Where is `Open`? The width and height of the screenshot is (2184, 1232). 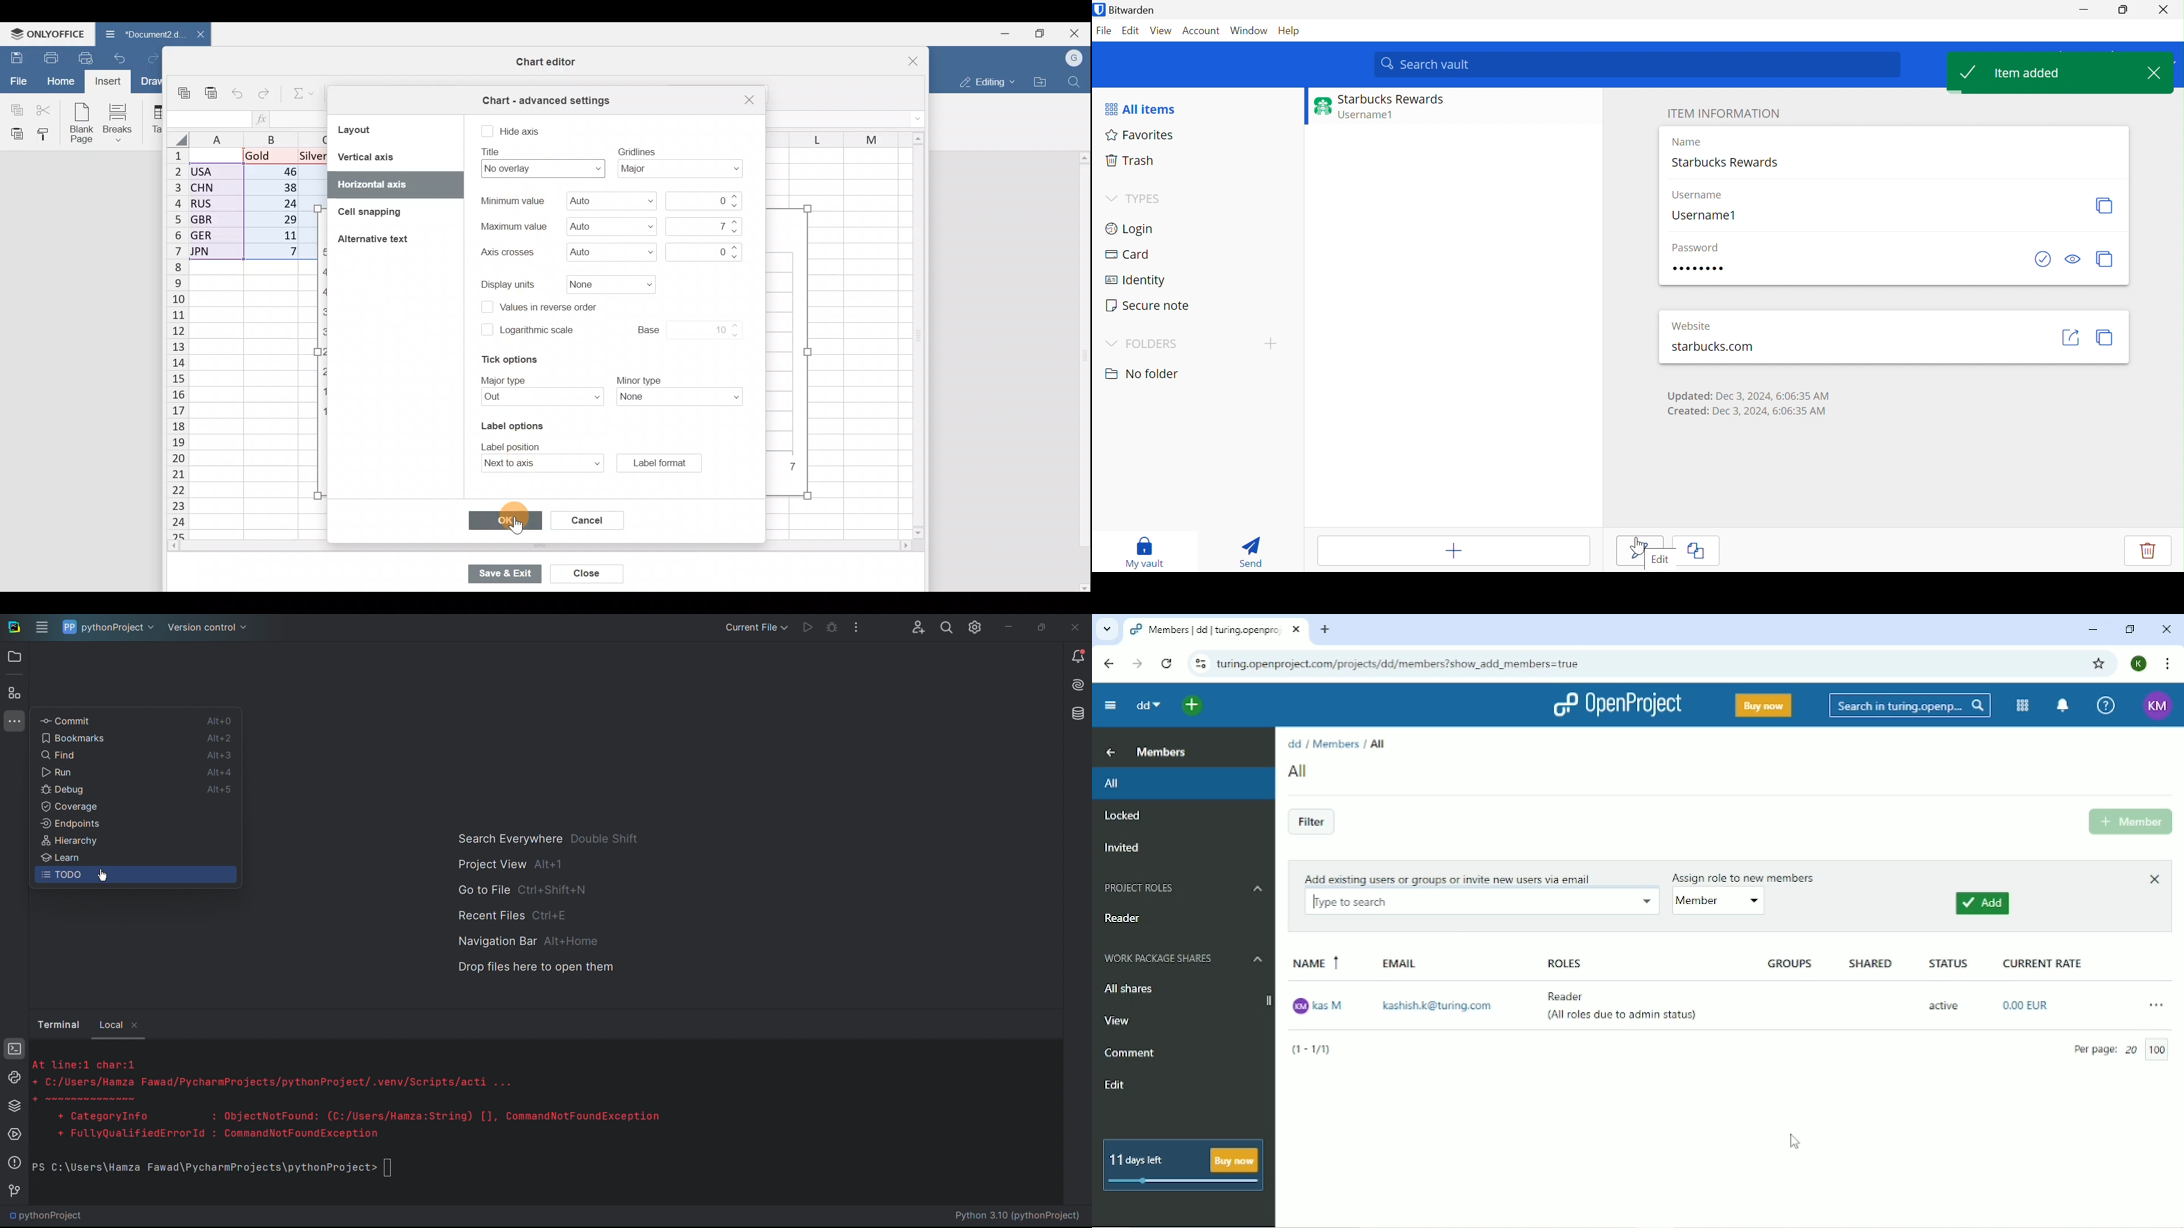
Open is located at coordinates (15, 658).